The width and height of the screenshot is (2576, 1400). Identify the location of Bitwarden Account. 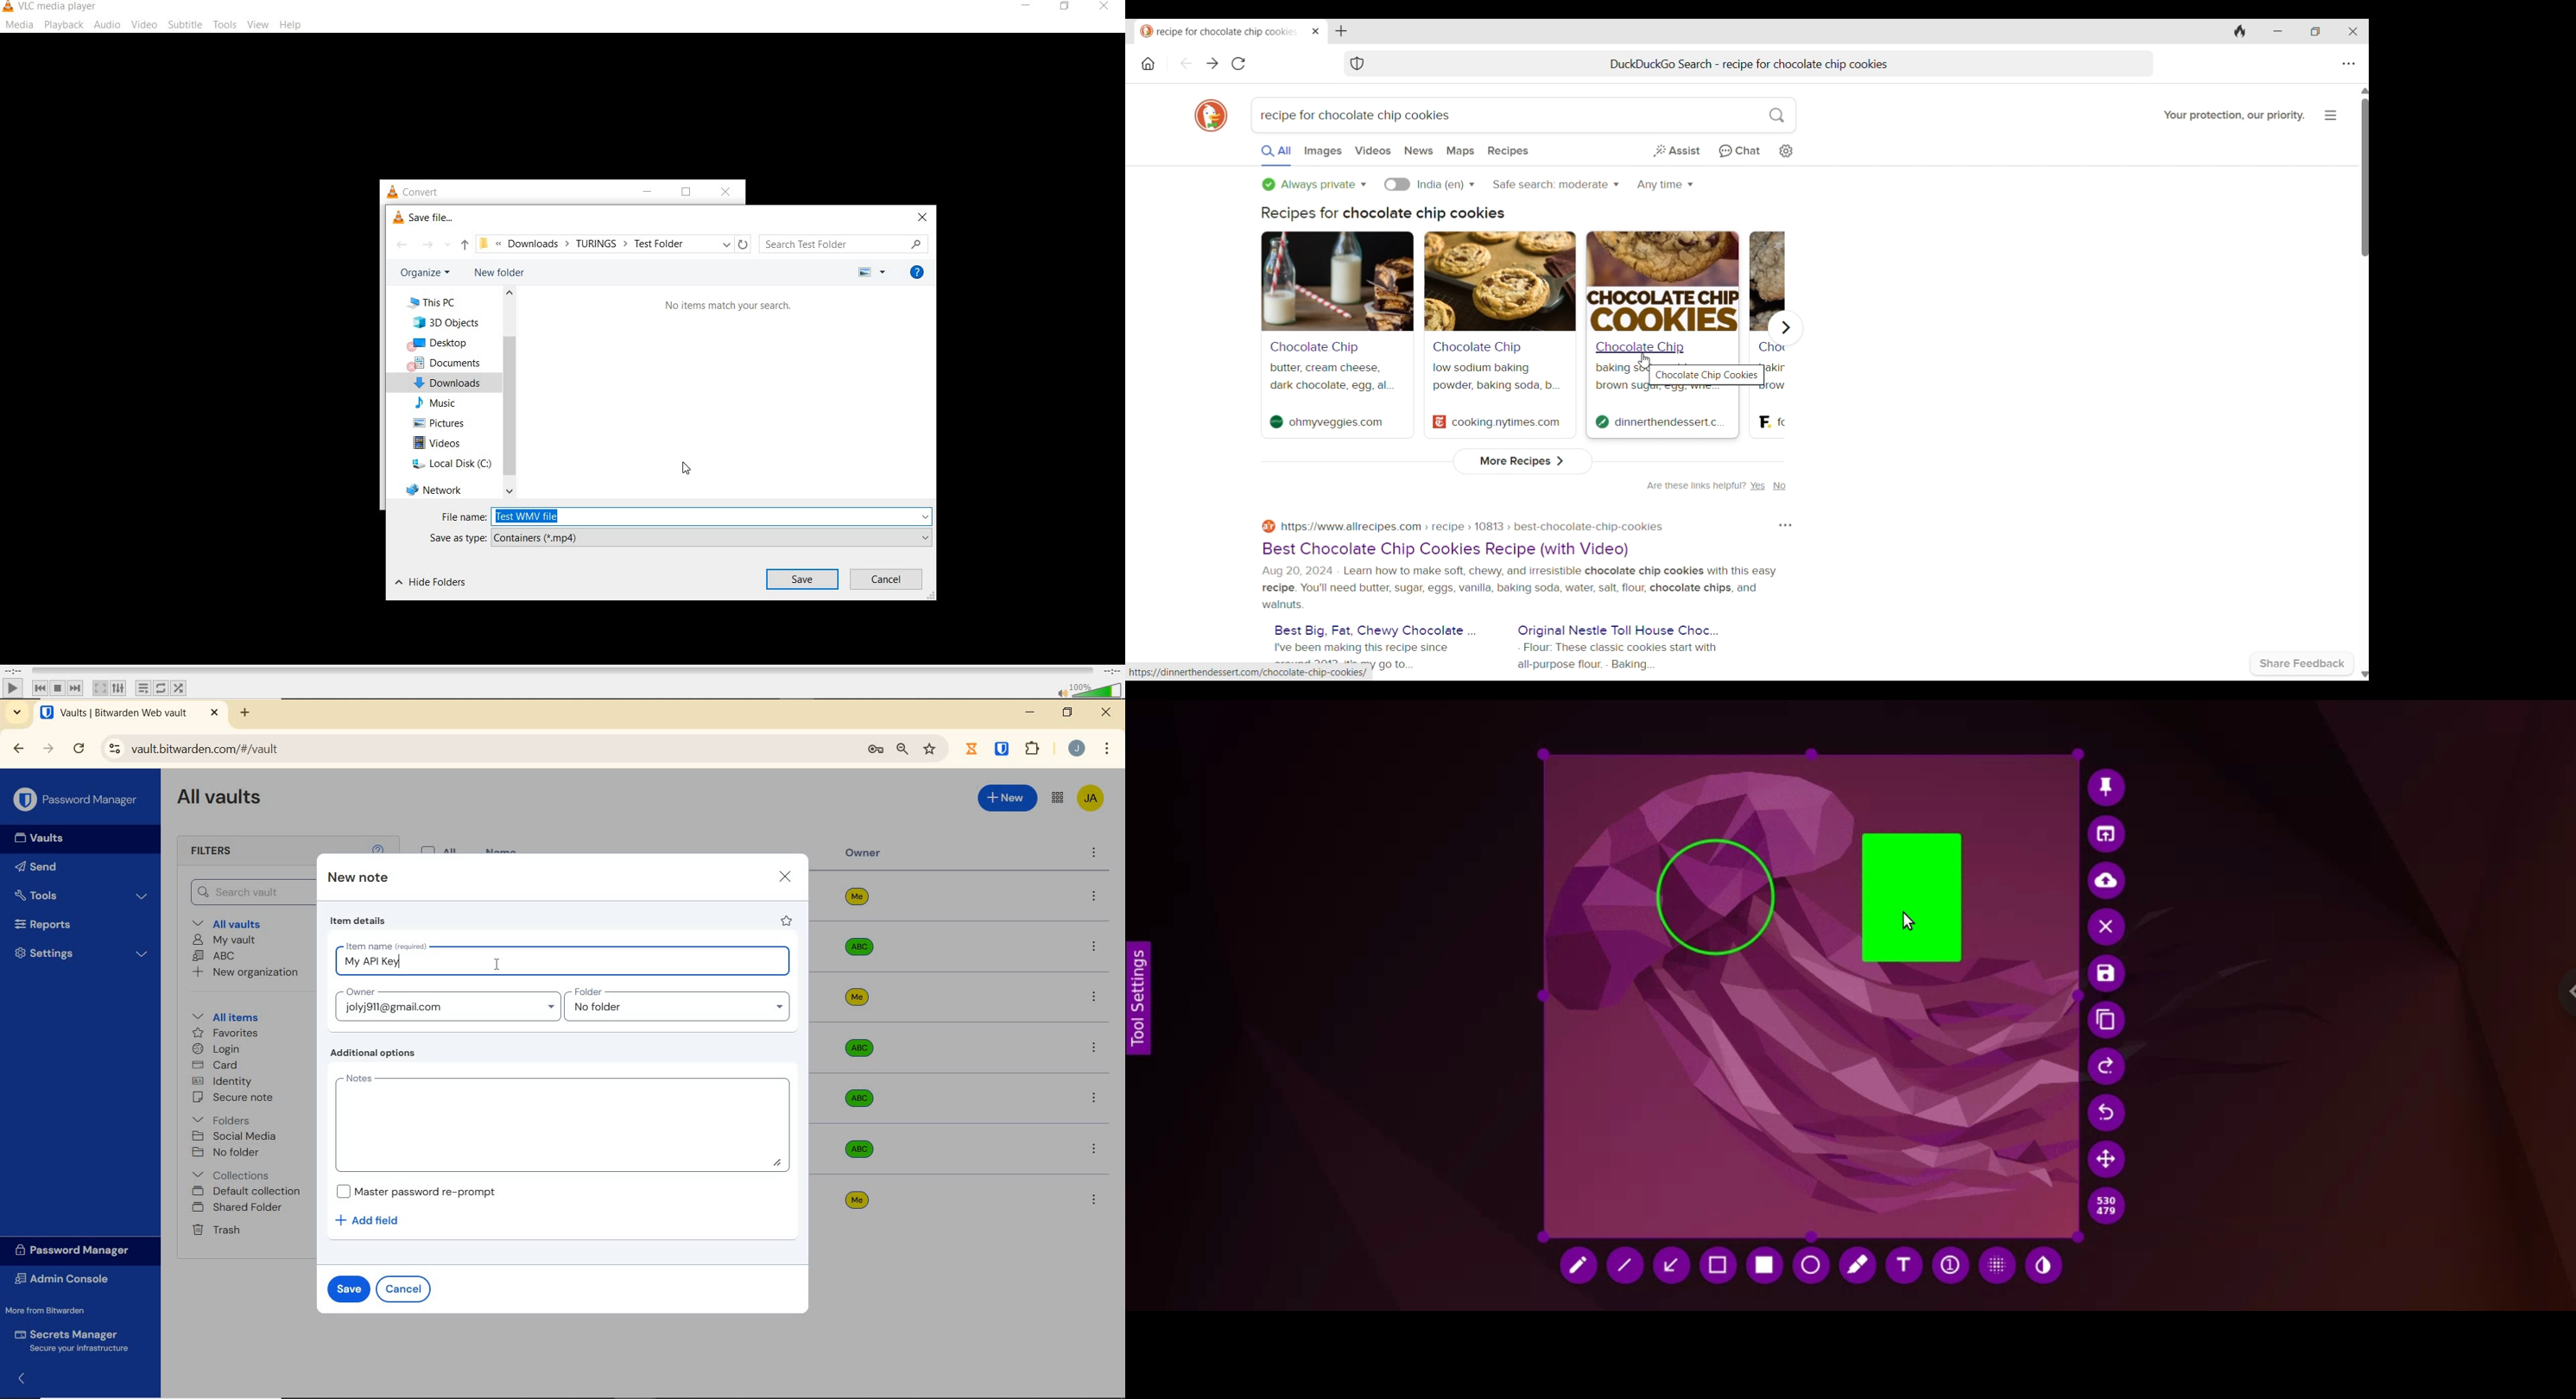
(1090, 797).